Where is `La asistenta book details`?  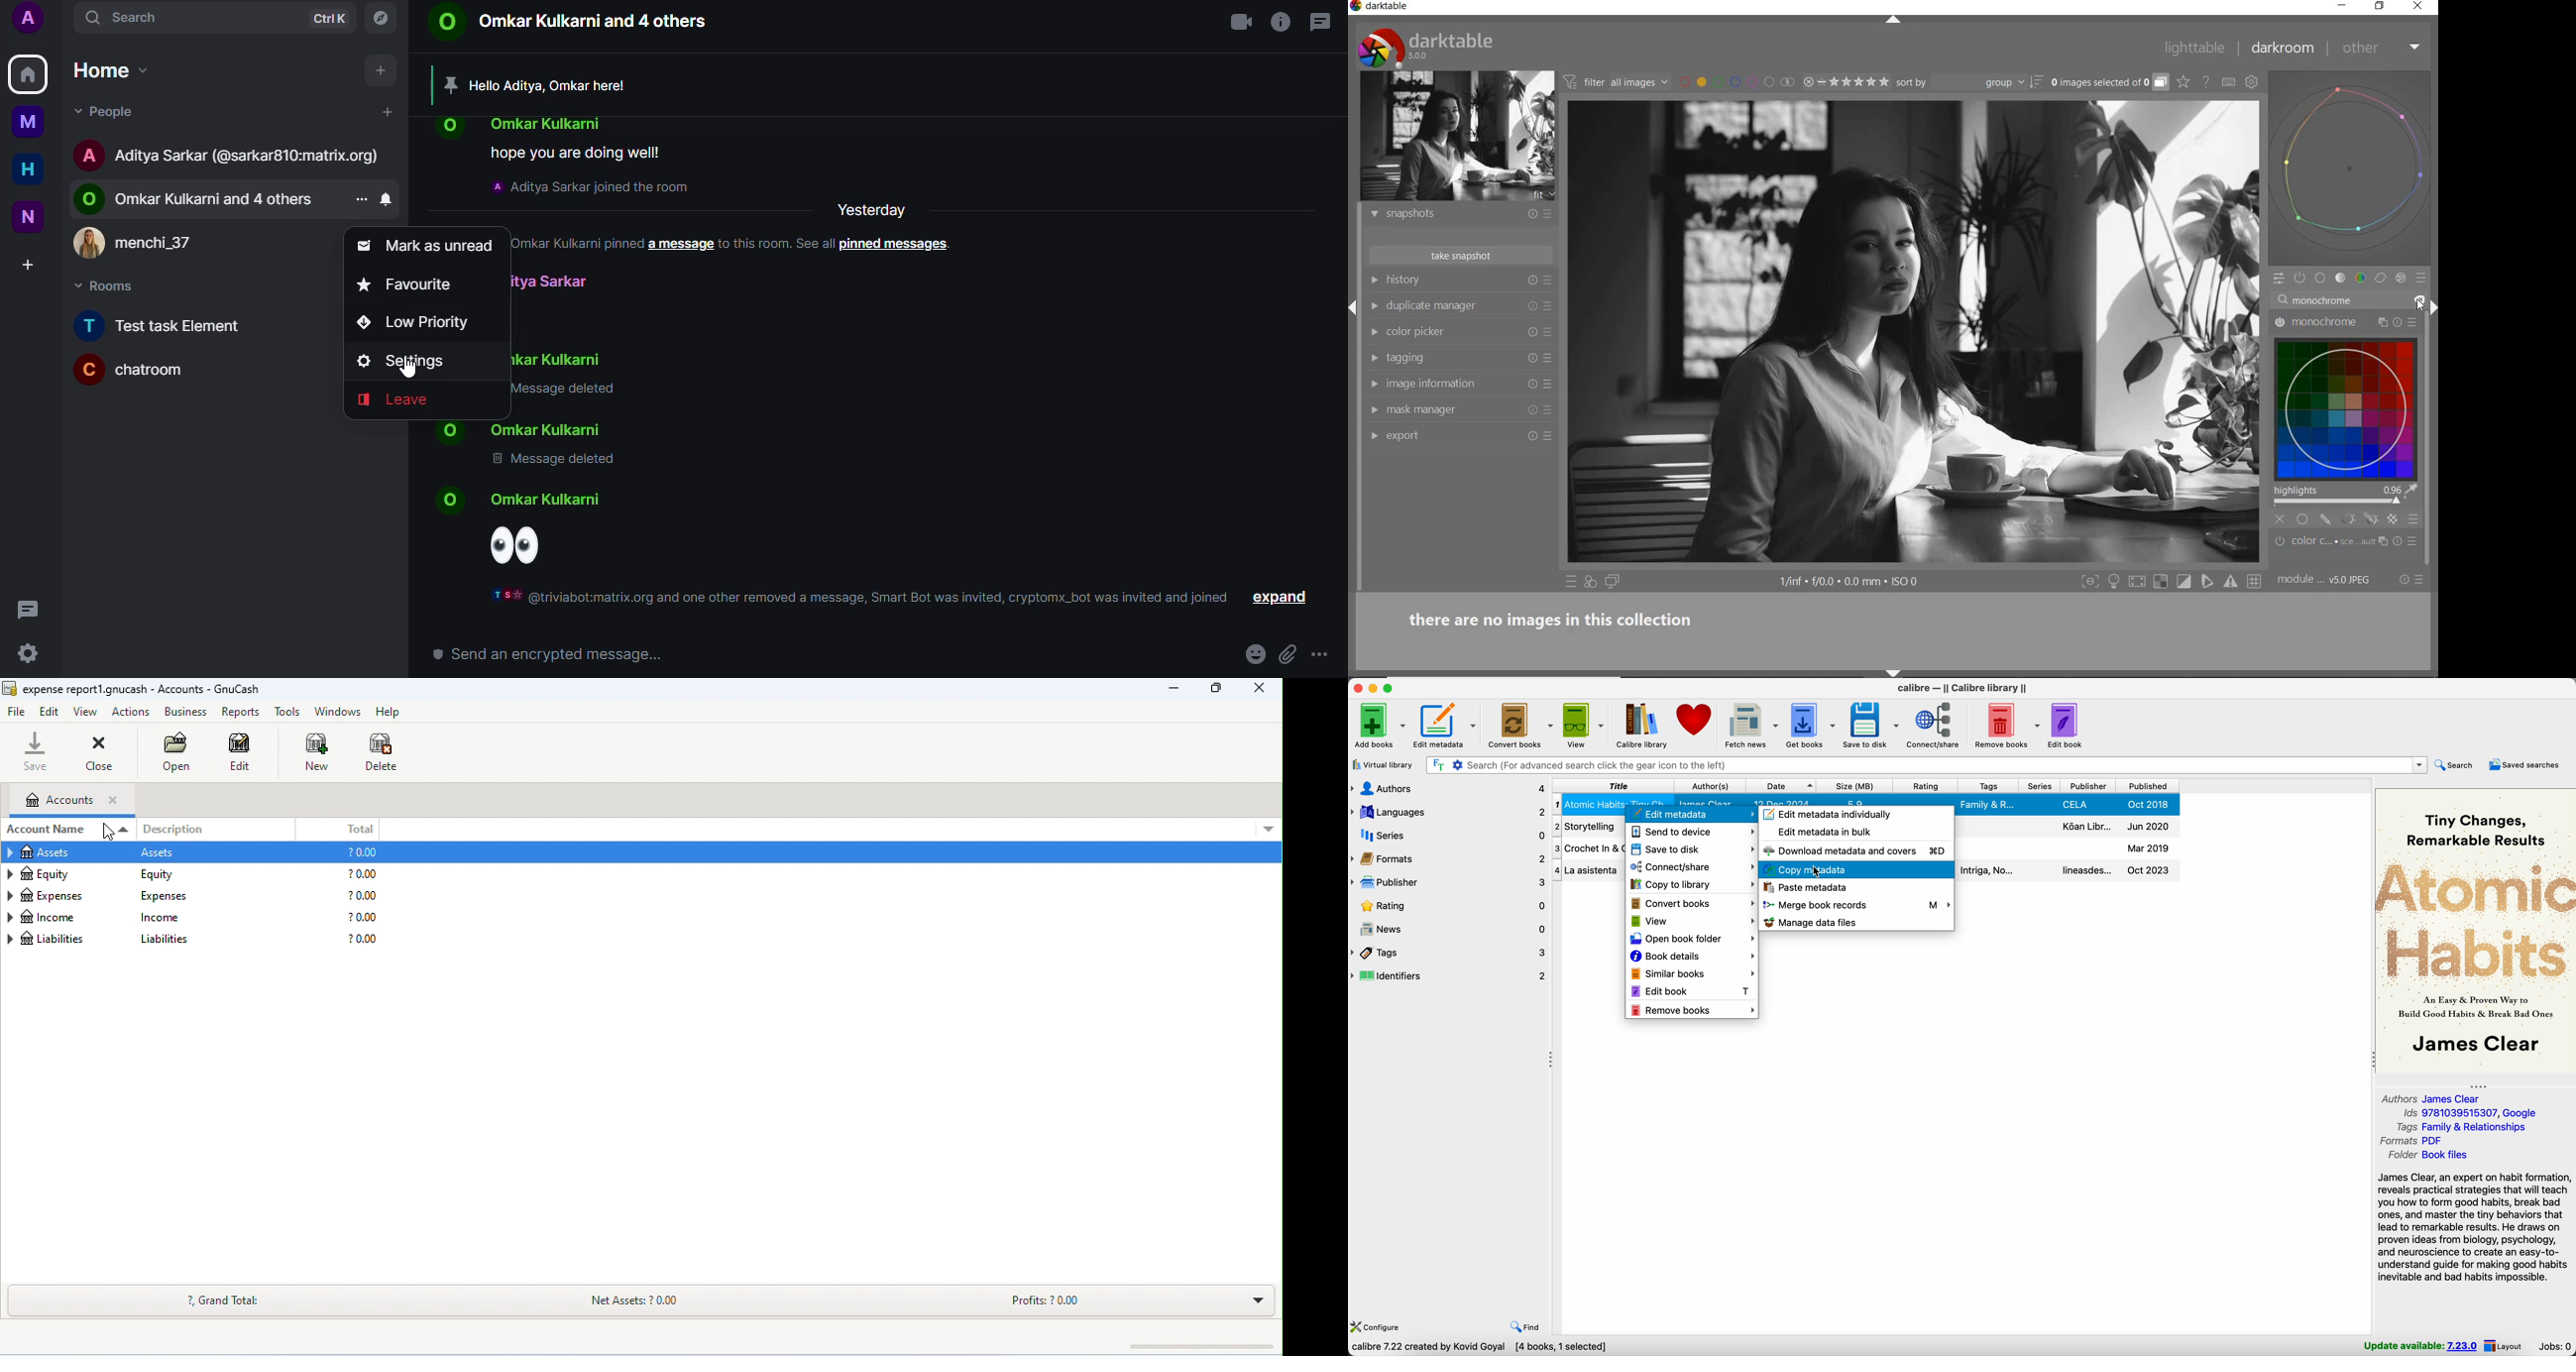
La asistenta book details is located at coordinates (1589, 870).